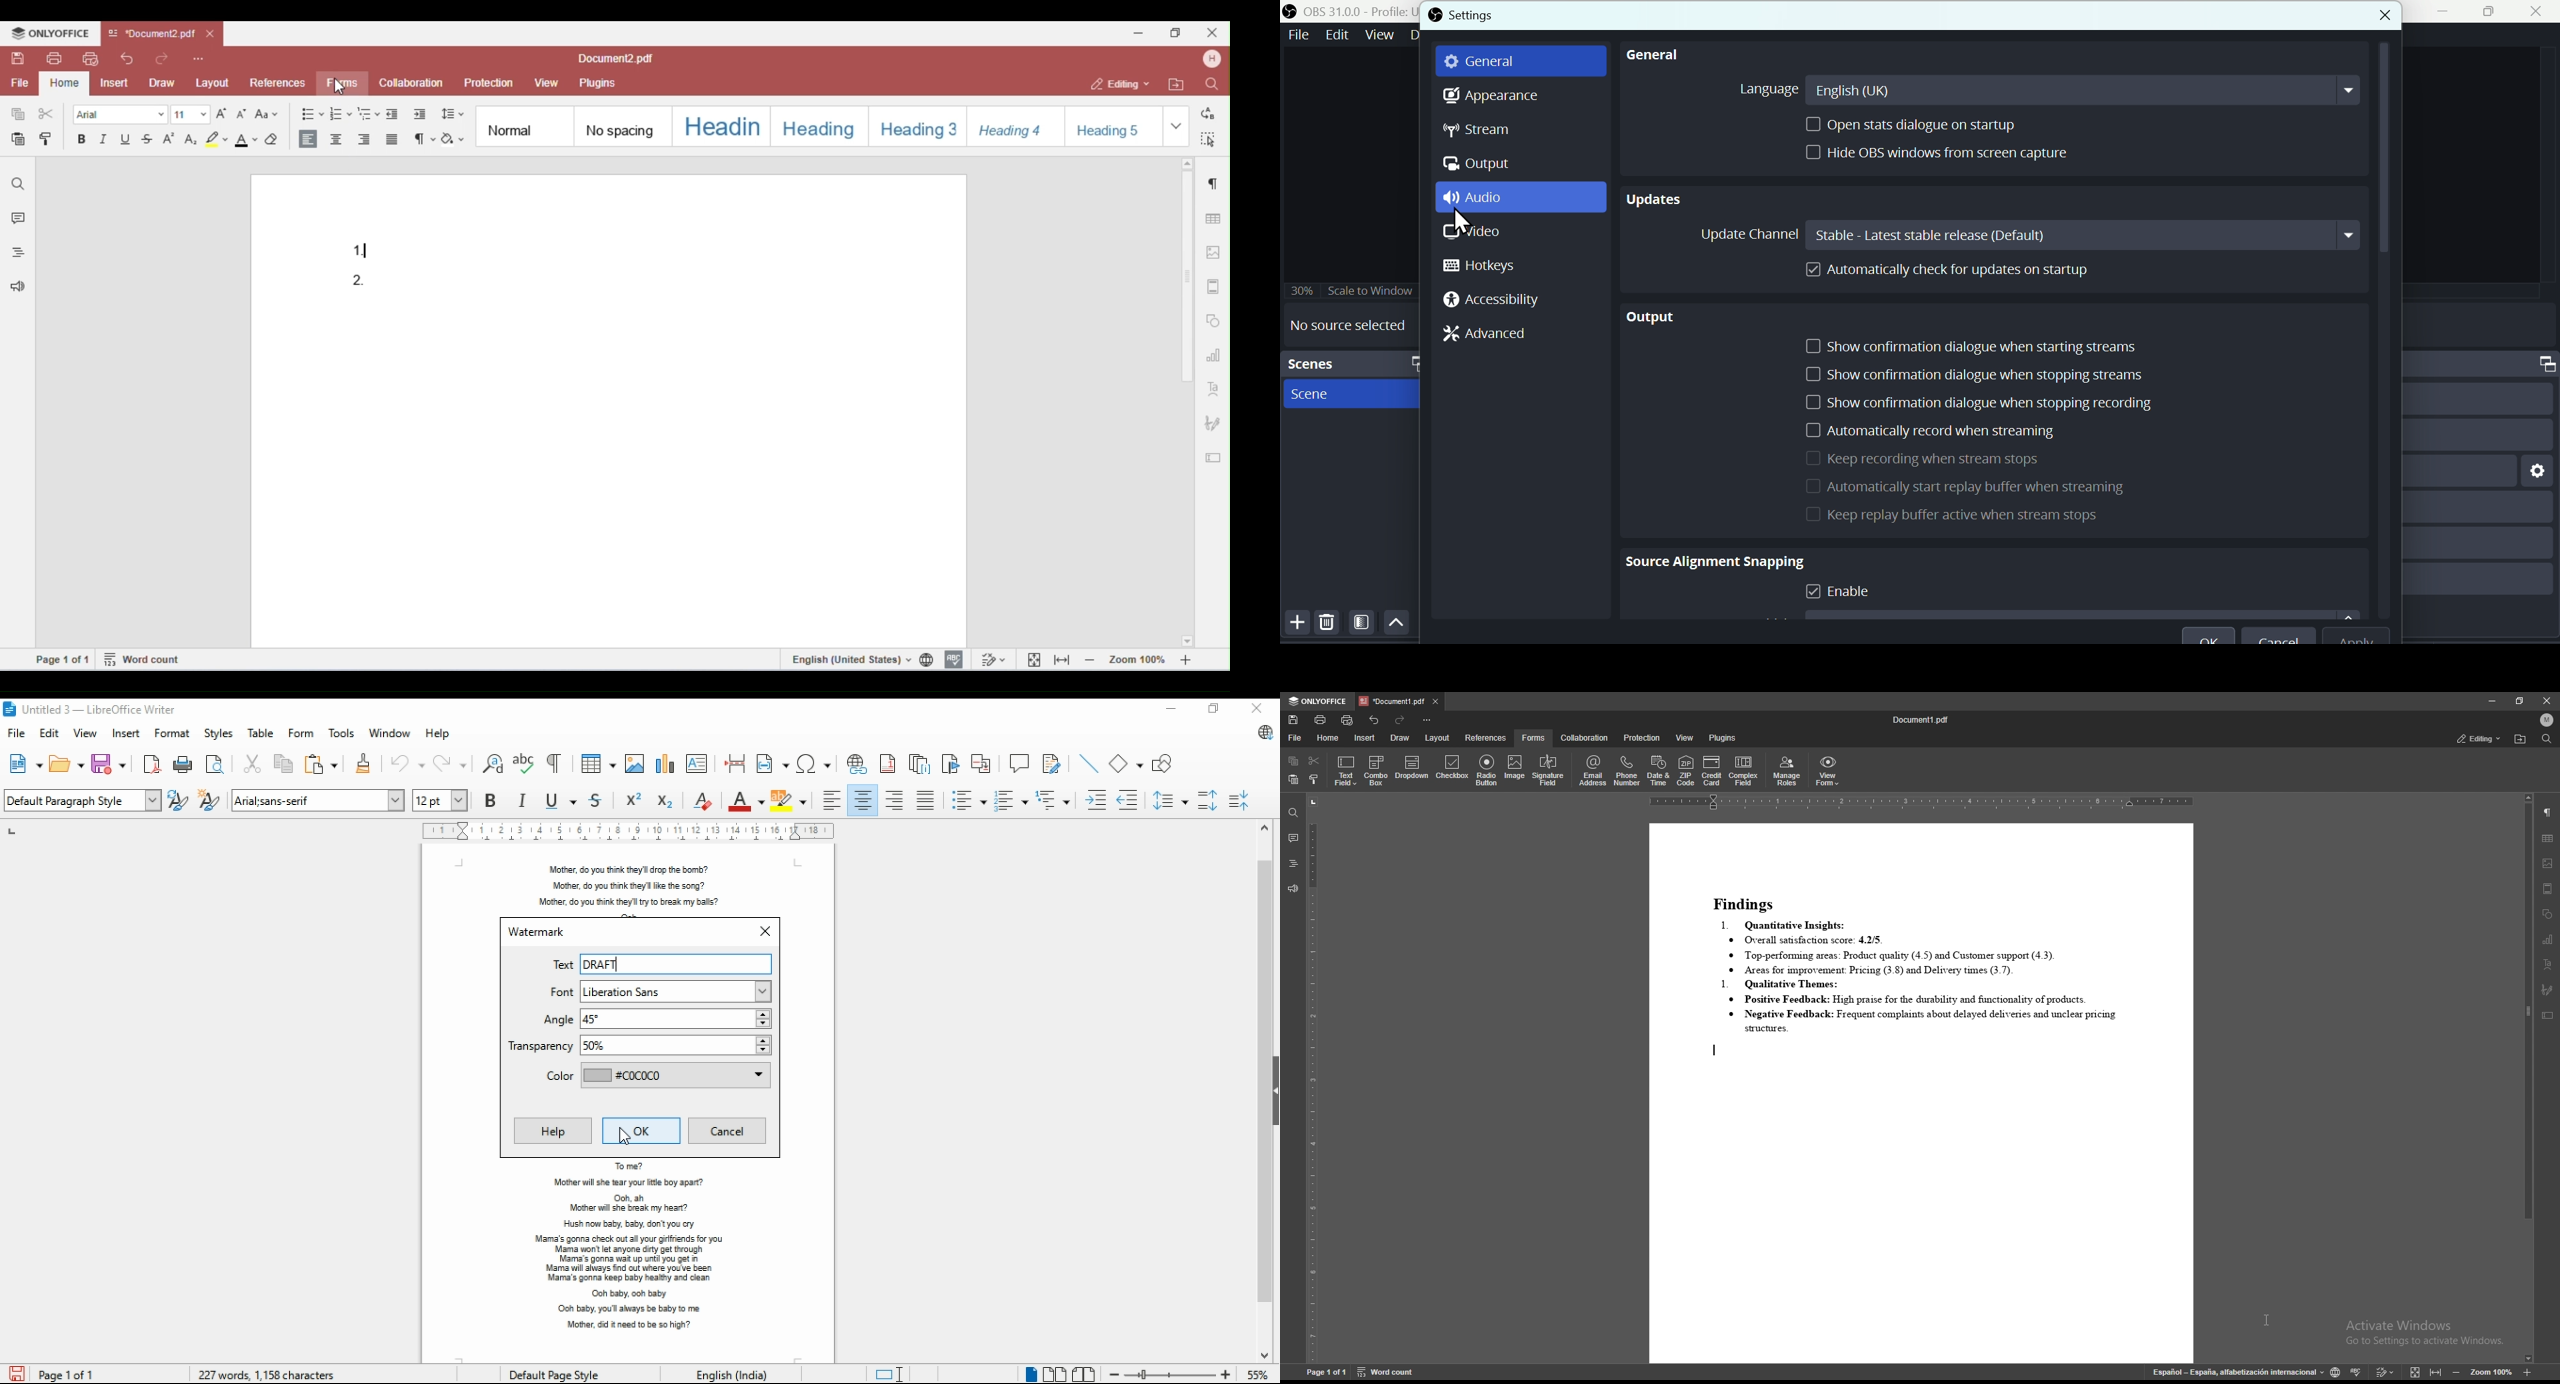 The width and height of the screenshot is (2576, 1400). What do you see at coordinates (2214, 631) in the screenshot?
I see `O K` at bounding box center [2214, 631].